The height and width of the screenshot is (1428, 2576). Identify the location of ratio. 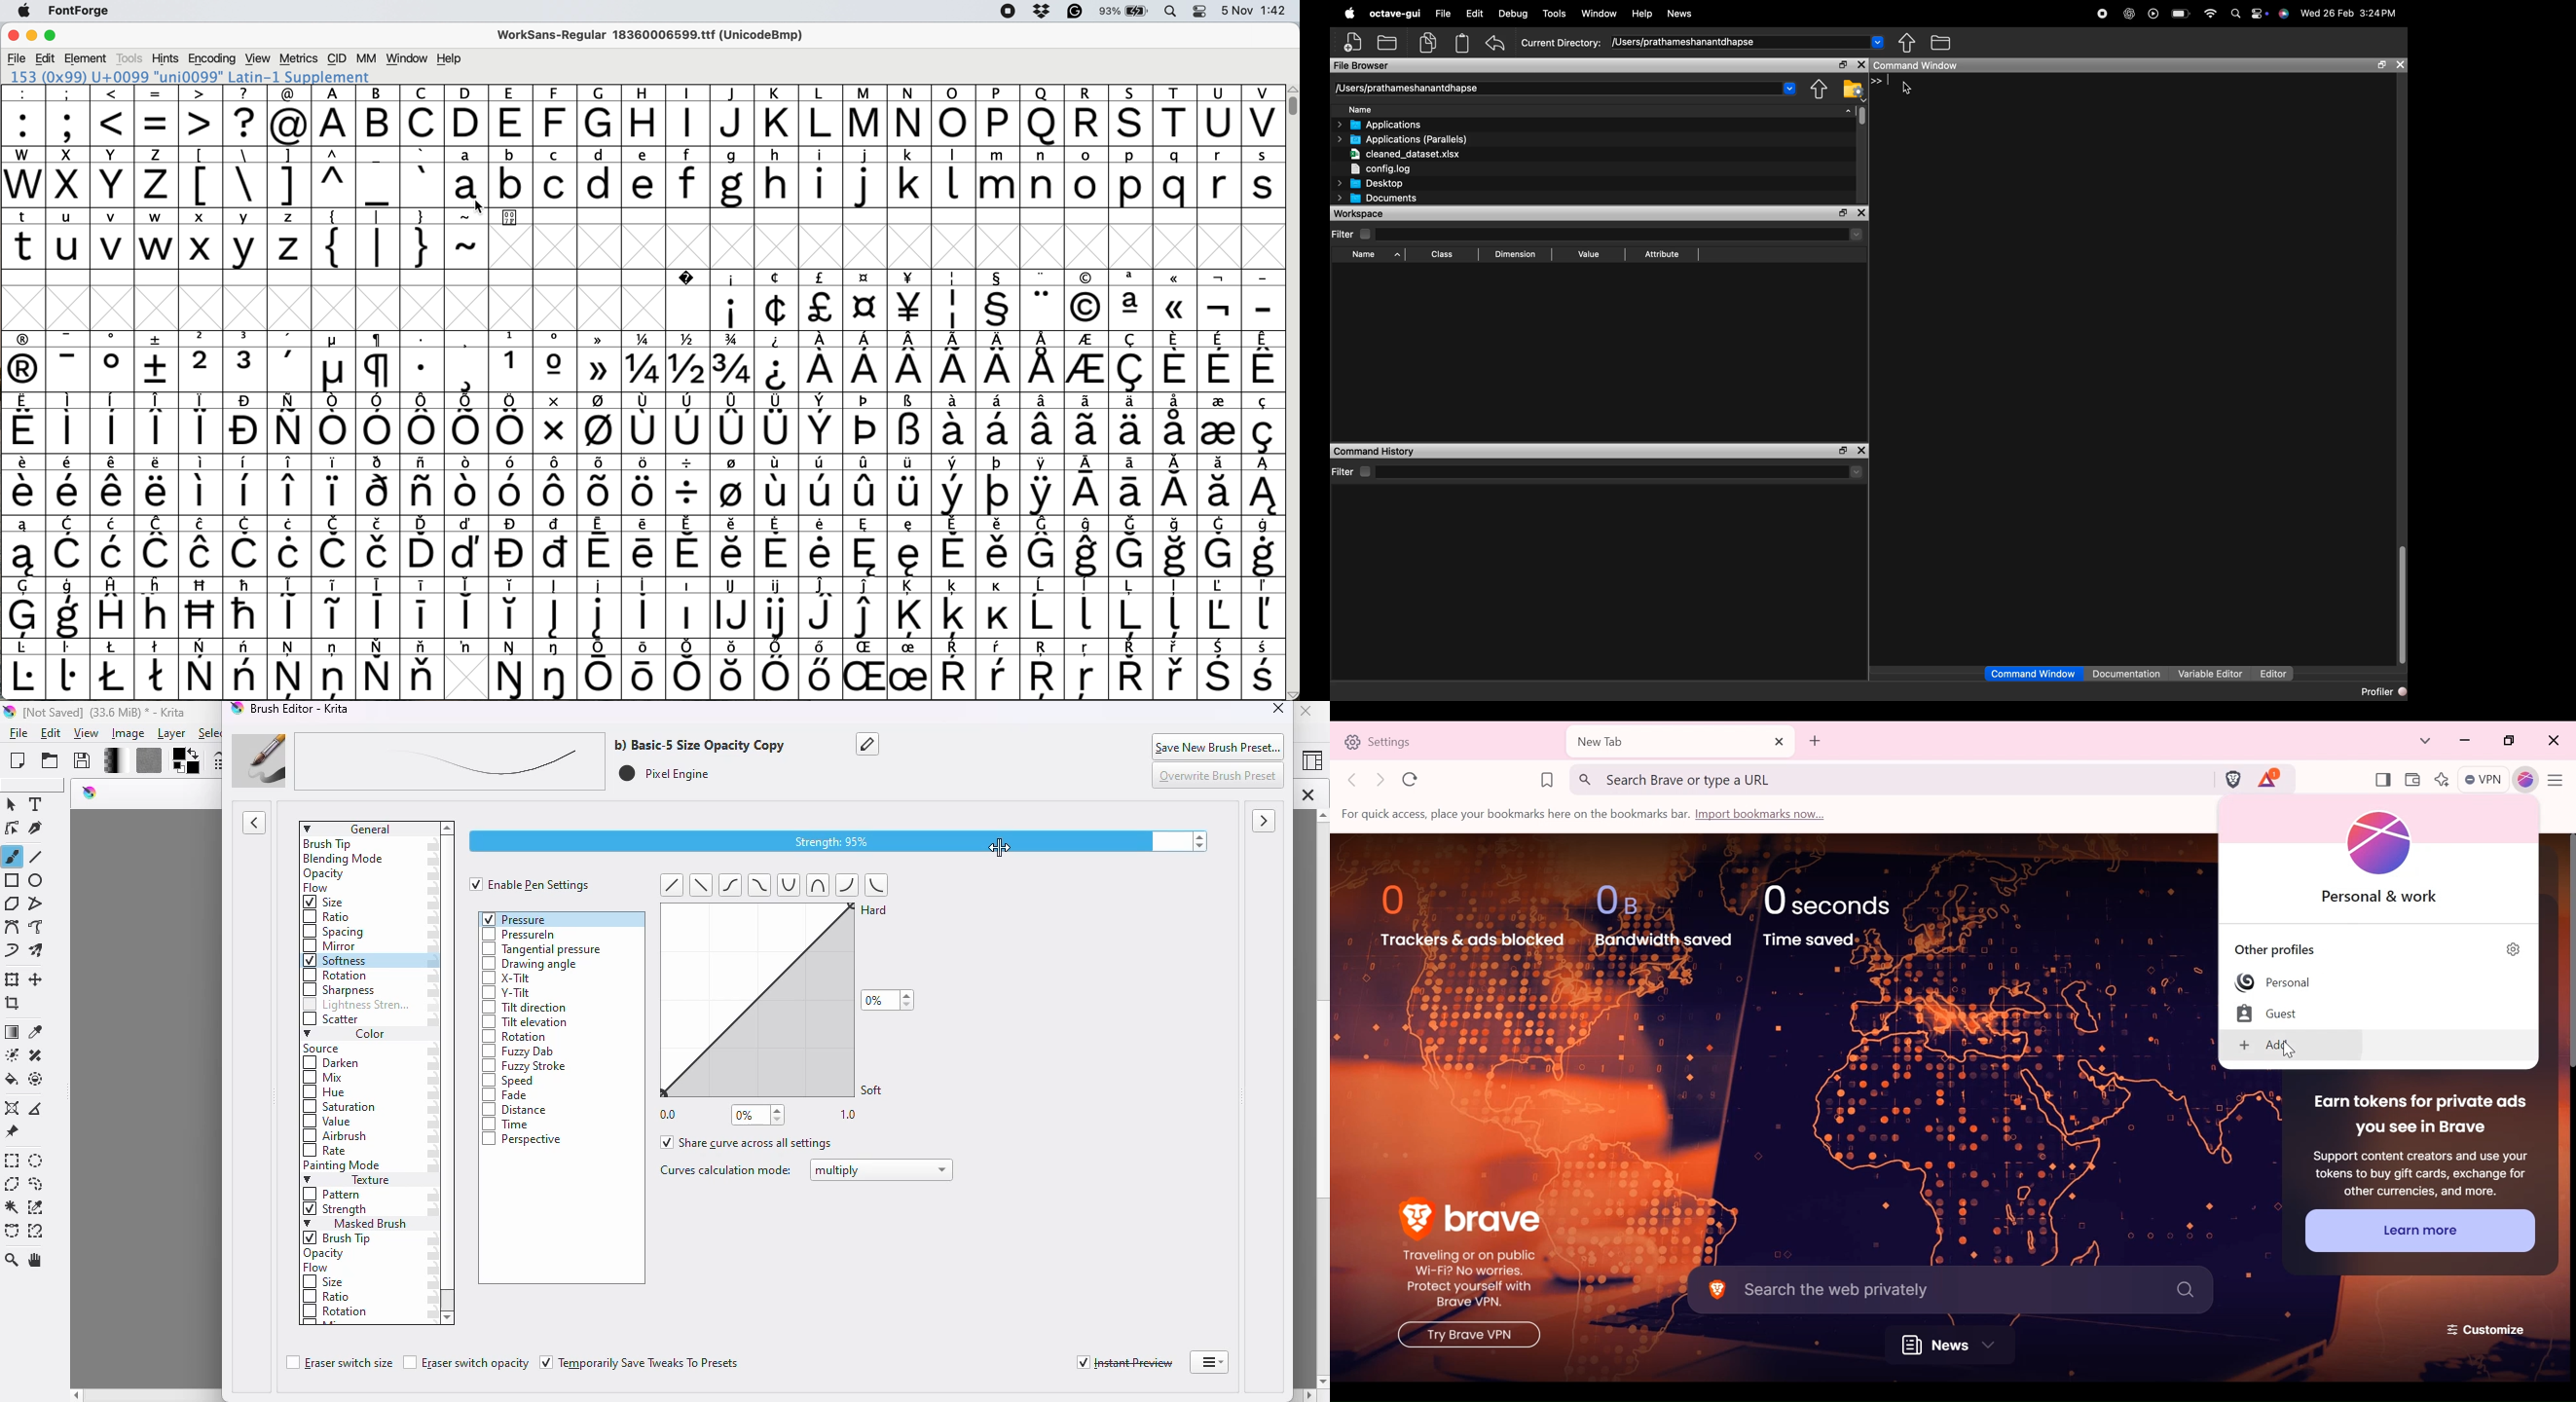
(324, 916).